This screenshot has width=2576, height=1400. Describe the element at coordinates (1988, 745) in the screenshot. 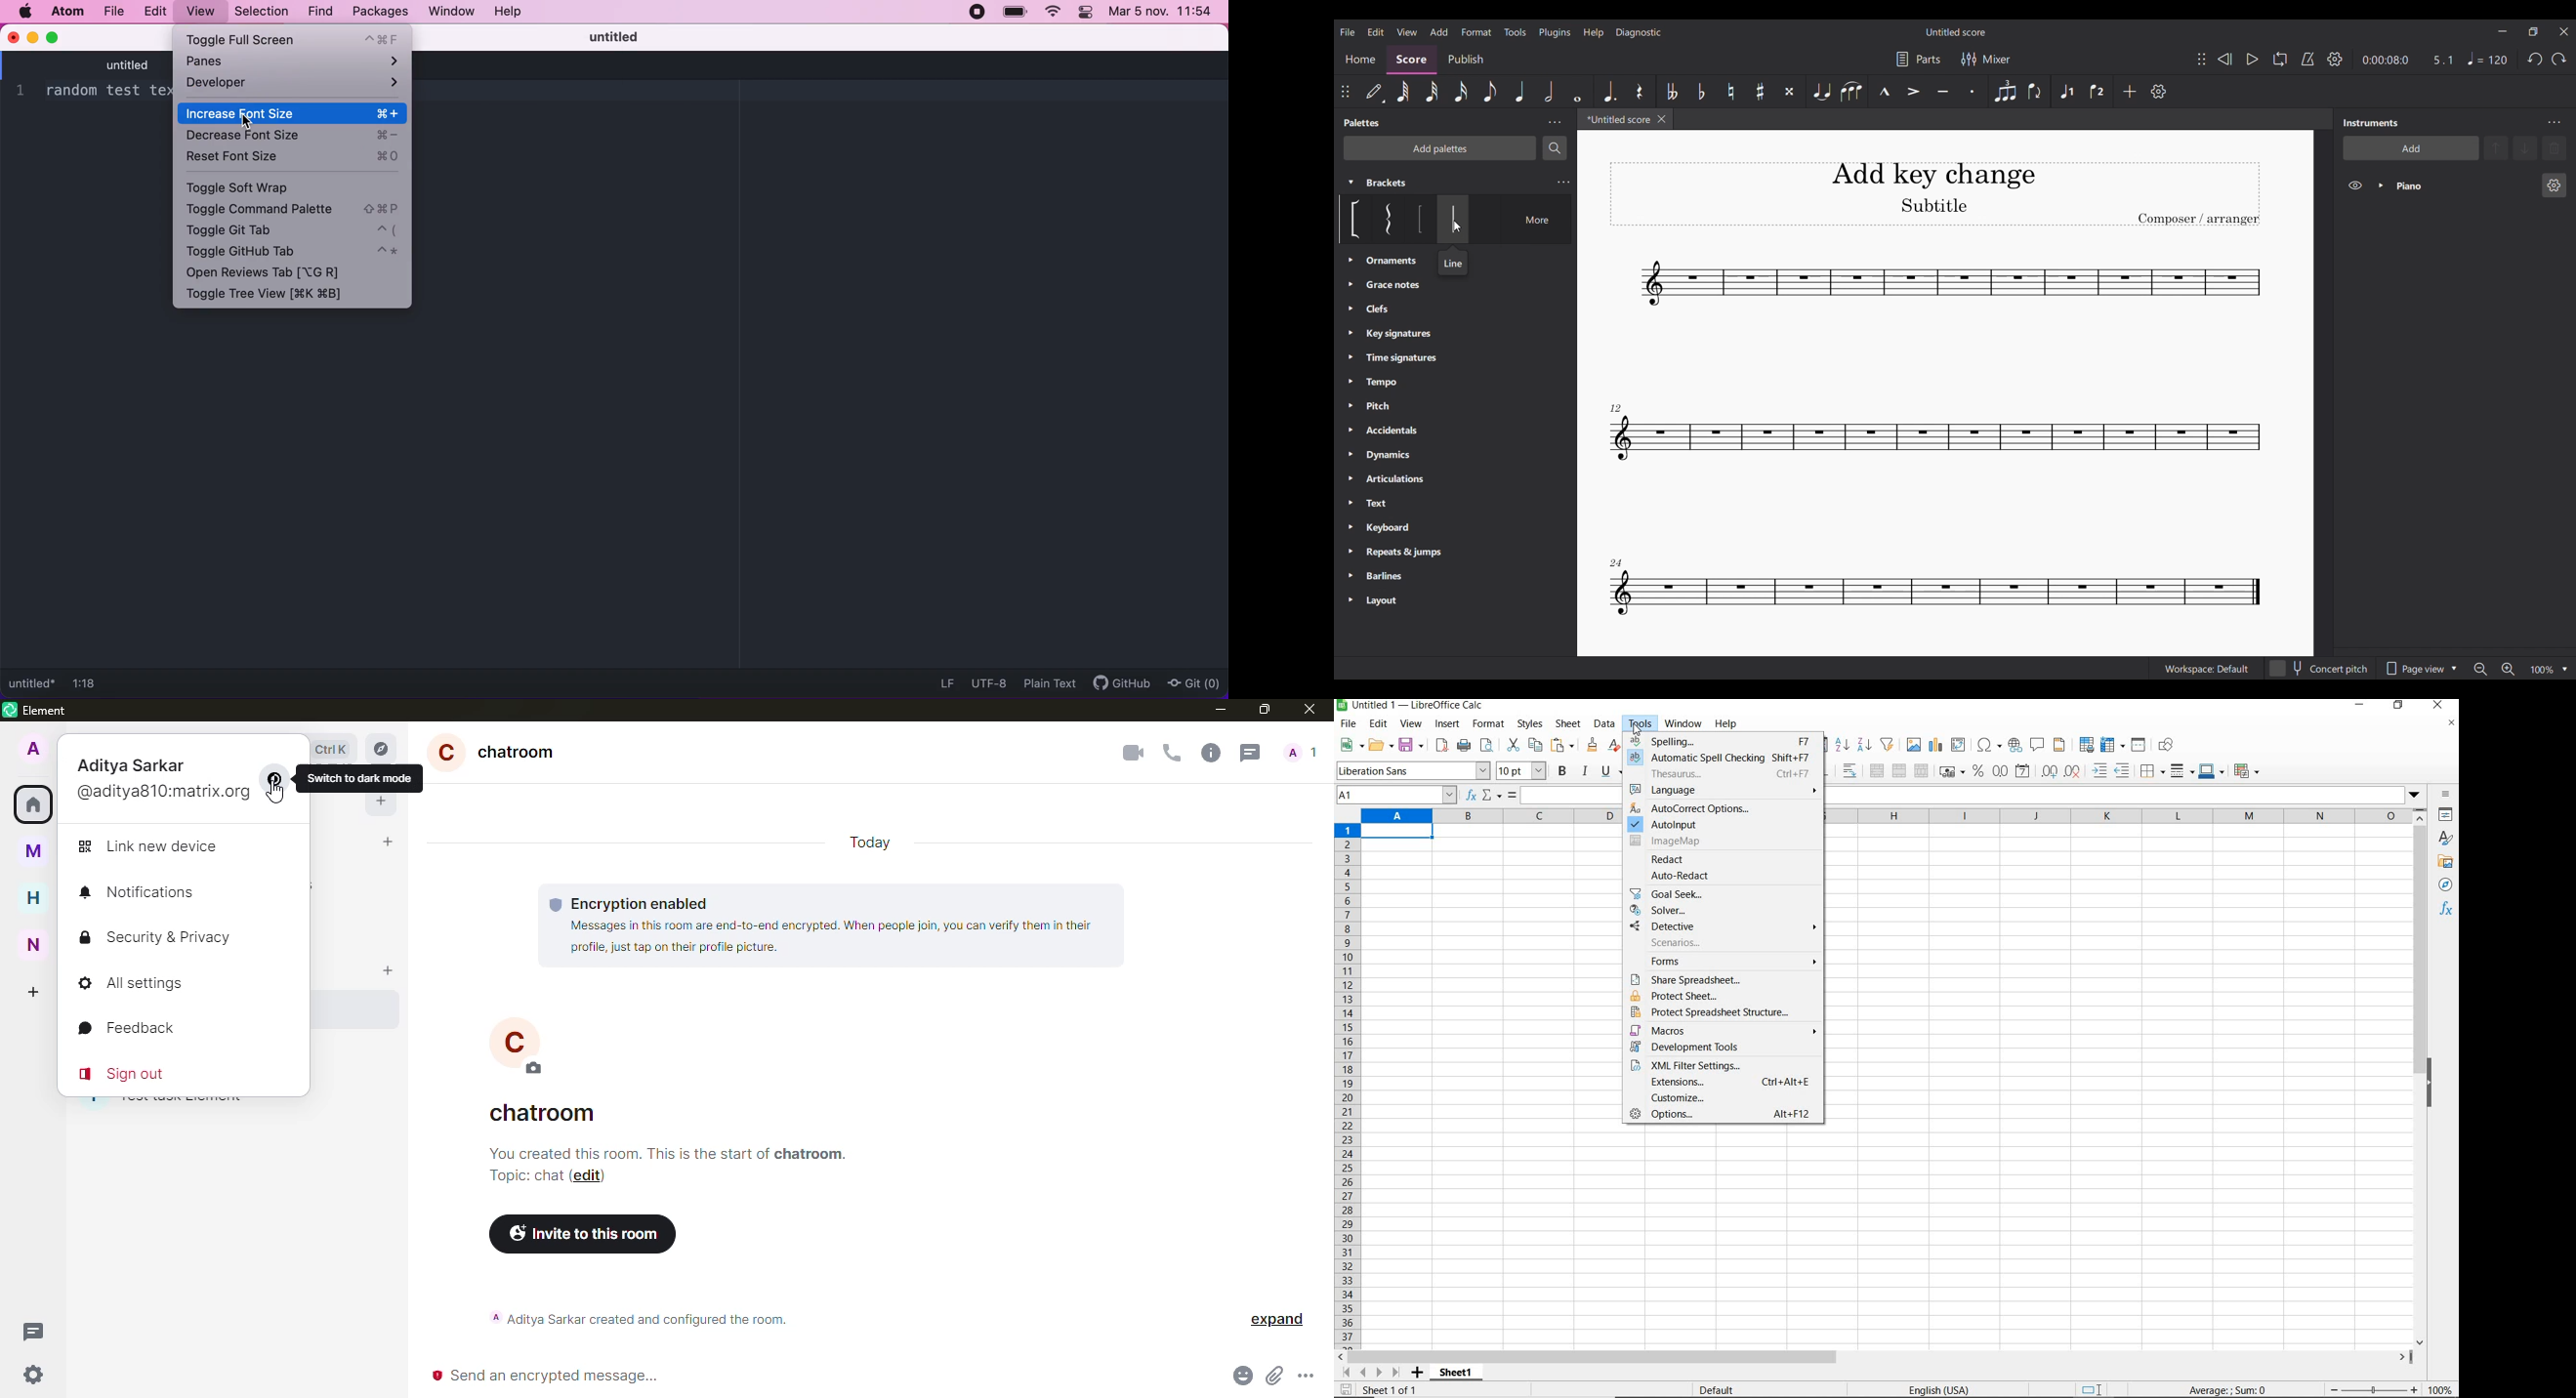

I see `insert special characters` at that location.